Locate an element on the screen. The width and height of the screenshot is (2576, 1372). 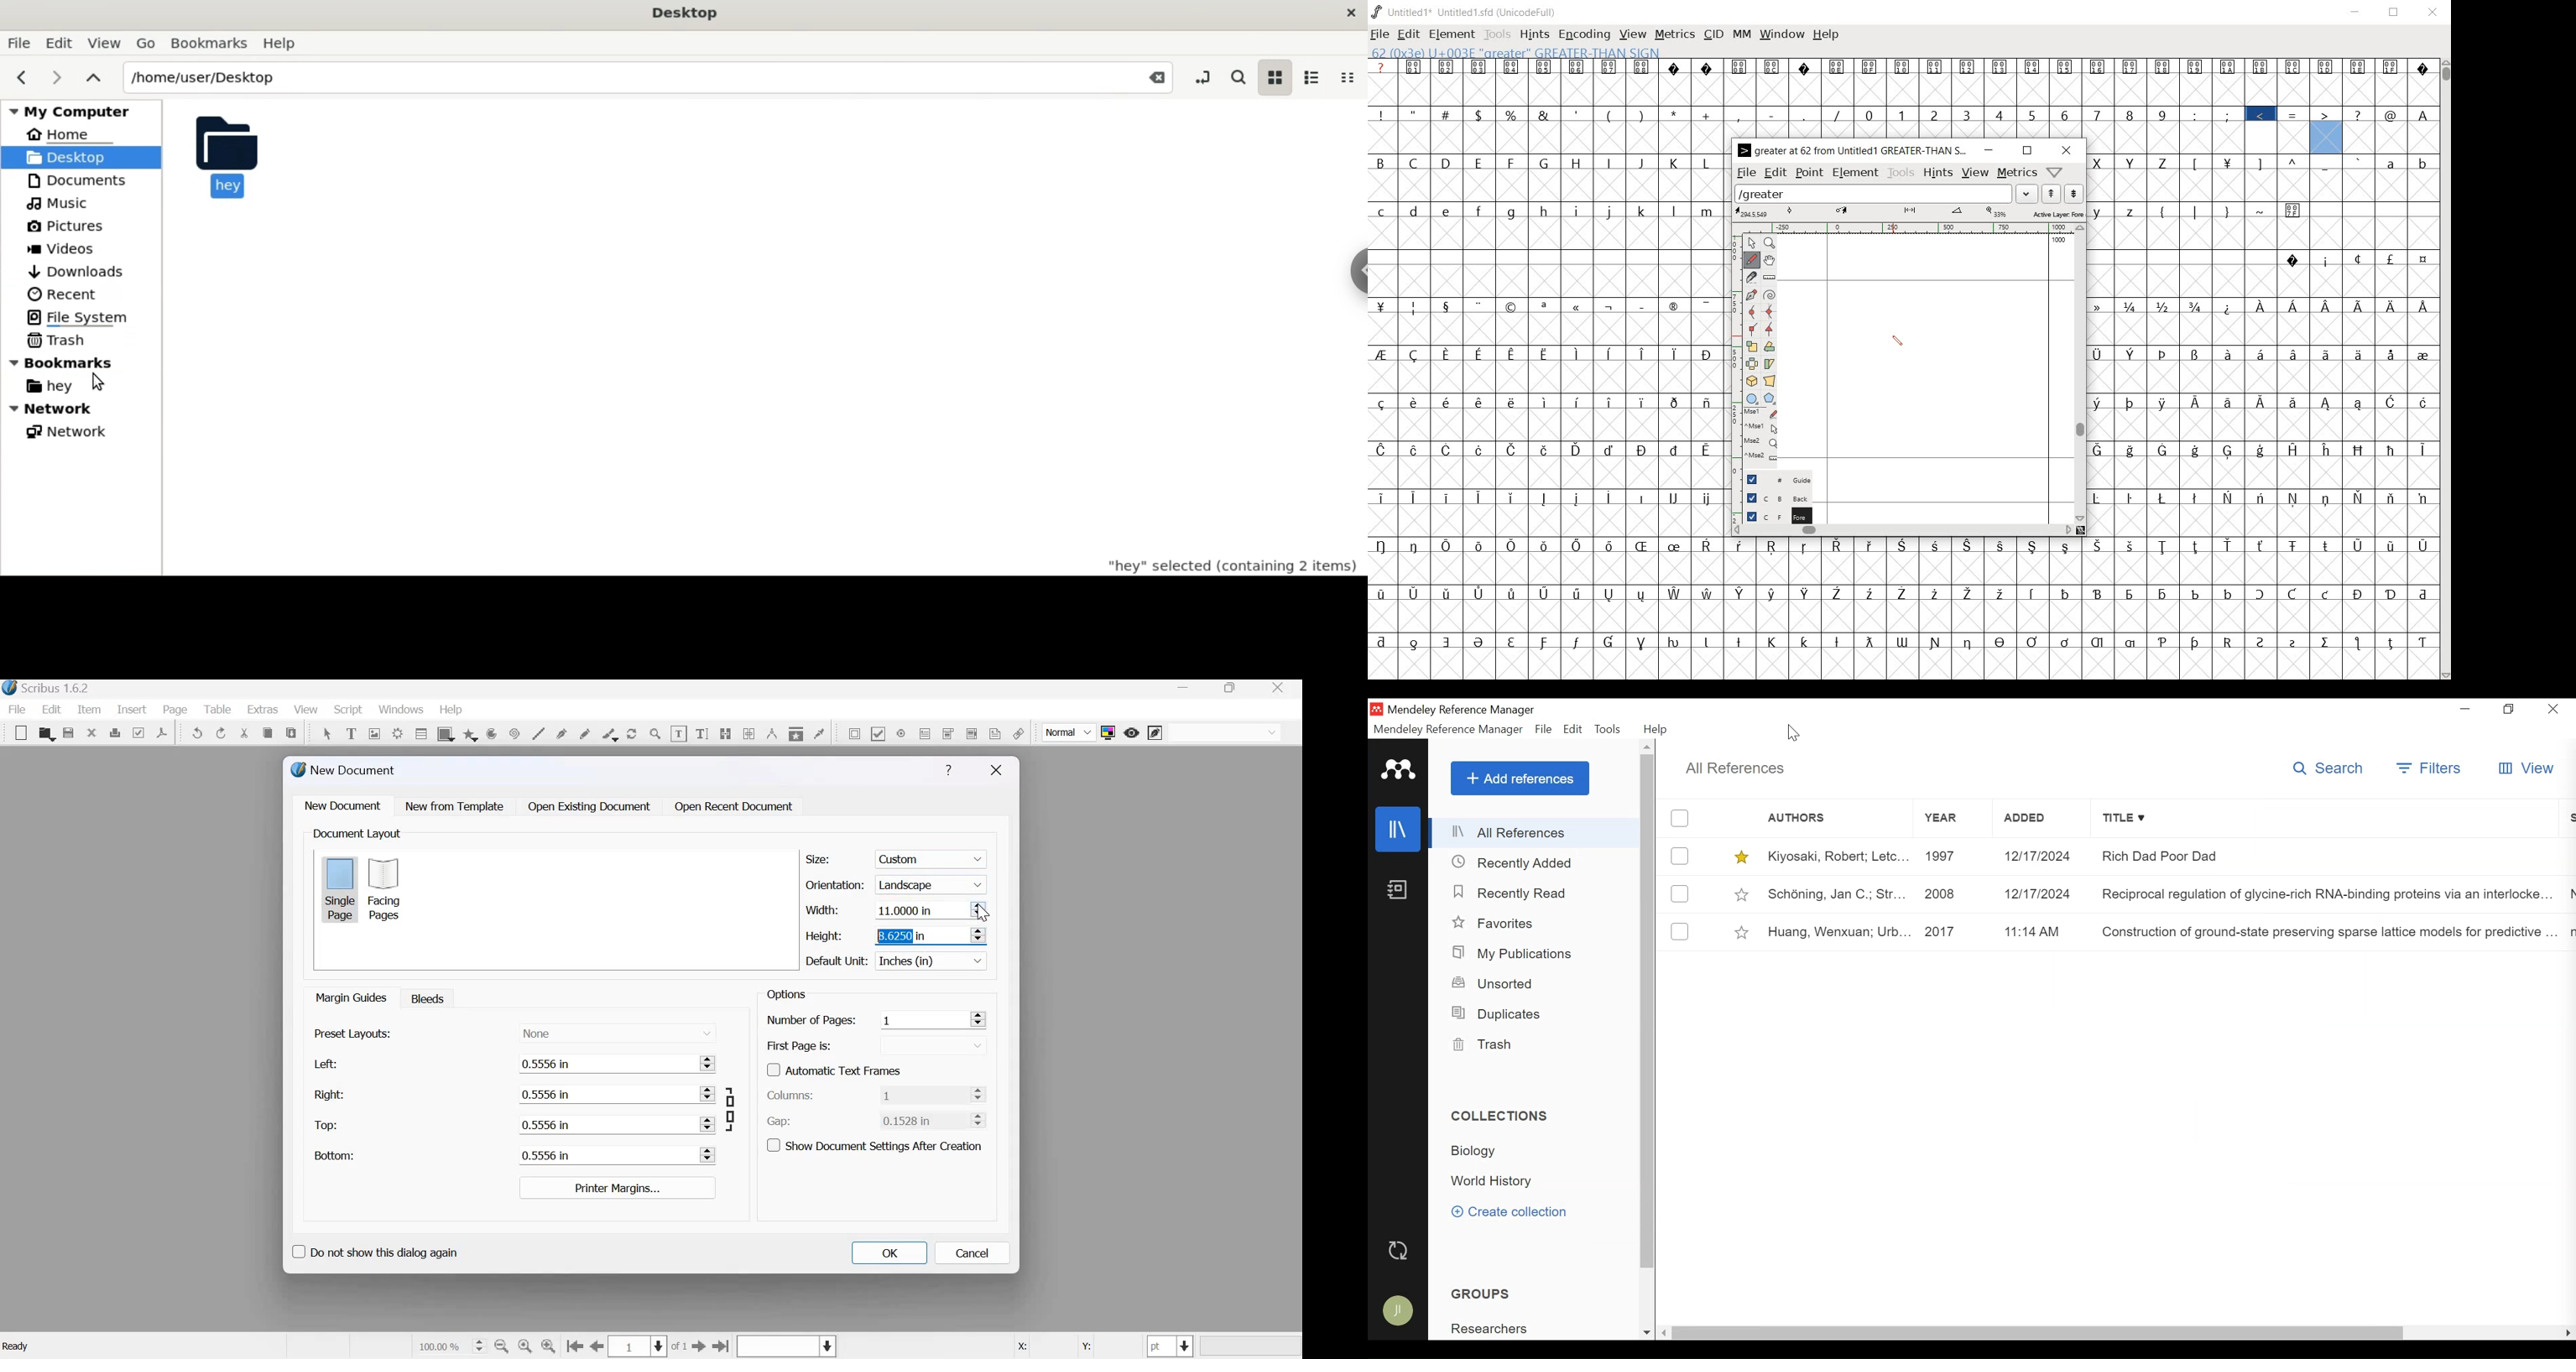
Increase and Decrease is located at coordinates (977, 934).